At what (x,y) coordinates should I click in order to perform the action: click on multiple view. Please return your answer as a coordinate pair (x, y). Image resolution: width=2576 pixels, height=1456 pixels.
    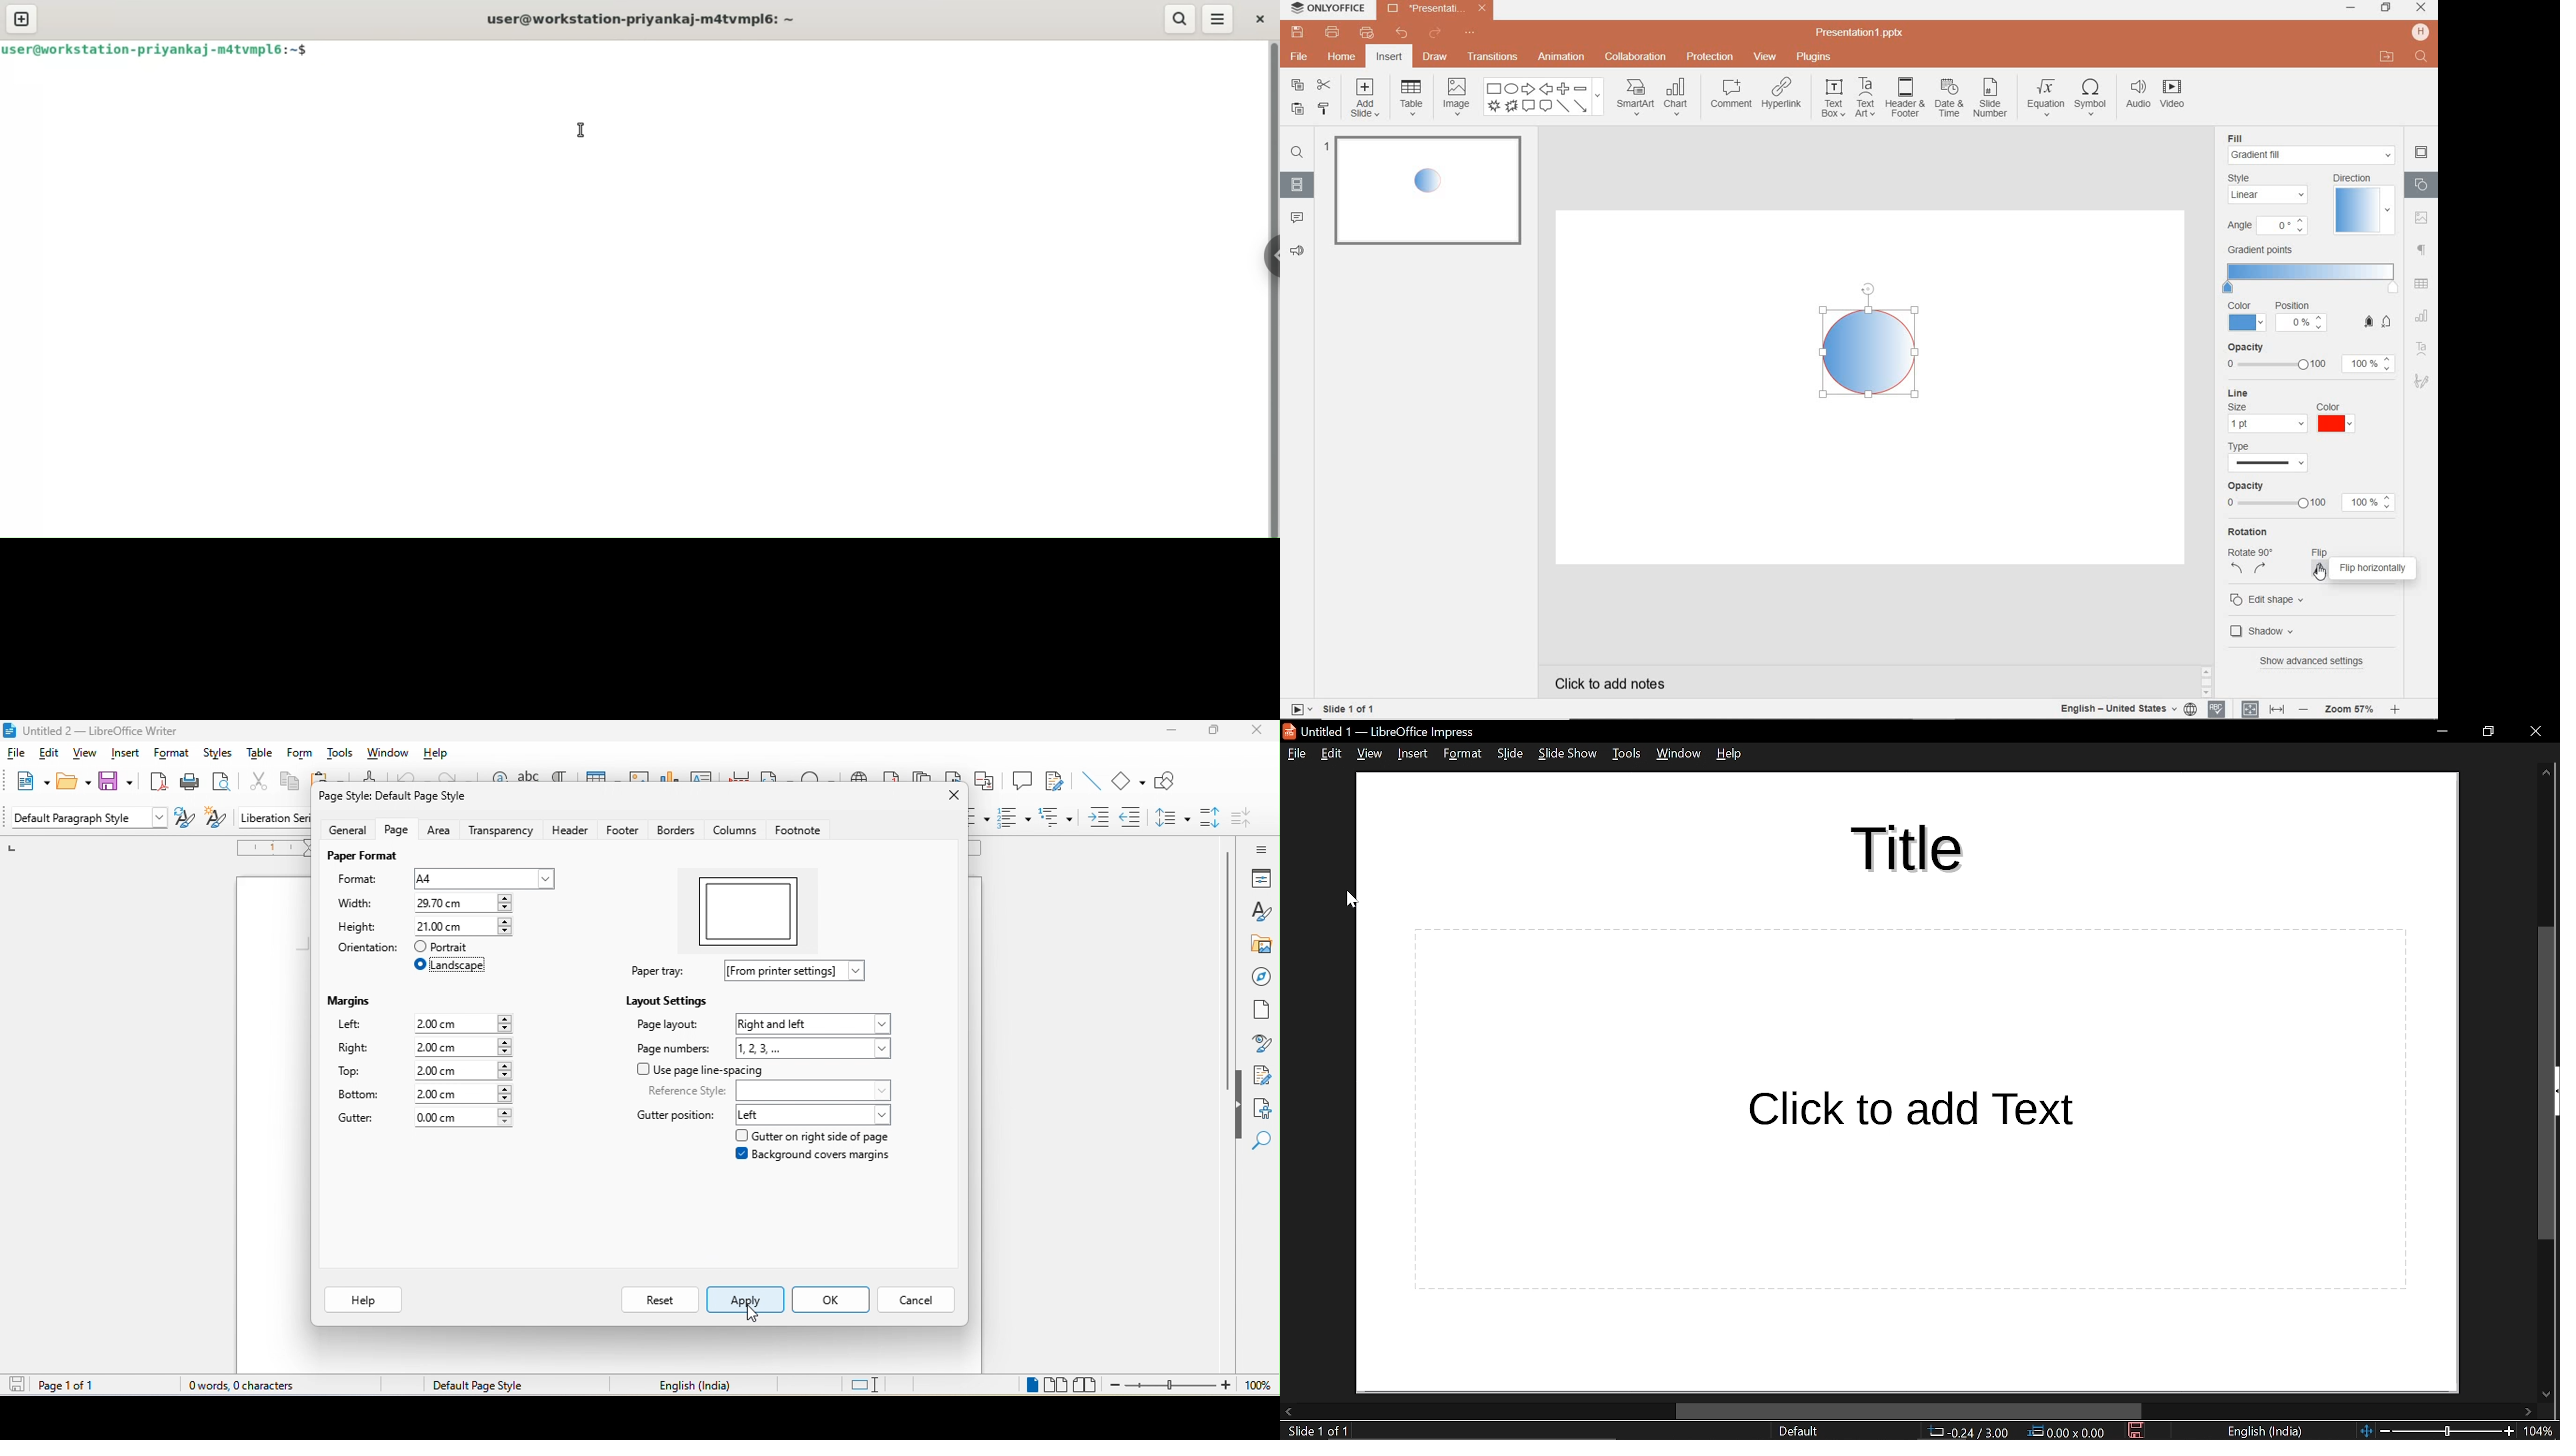
    Looking at the image, I should click on (1057, 1385).